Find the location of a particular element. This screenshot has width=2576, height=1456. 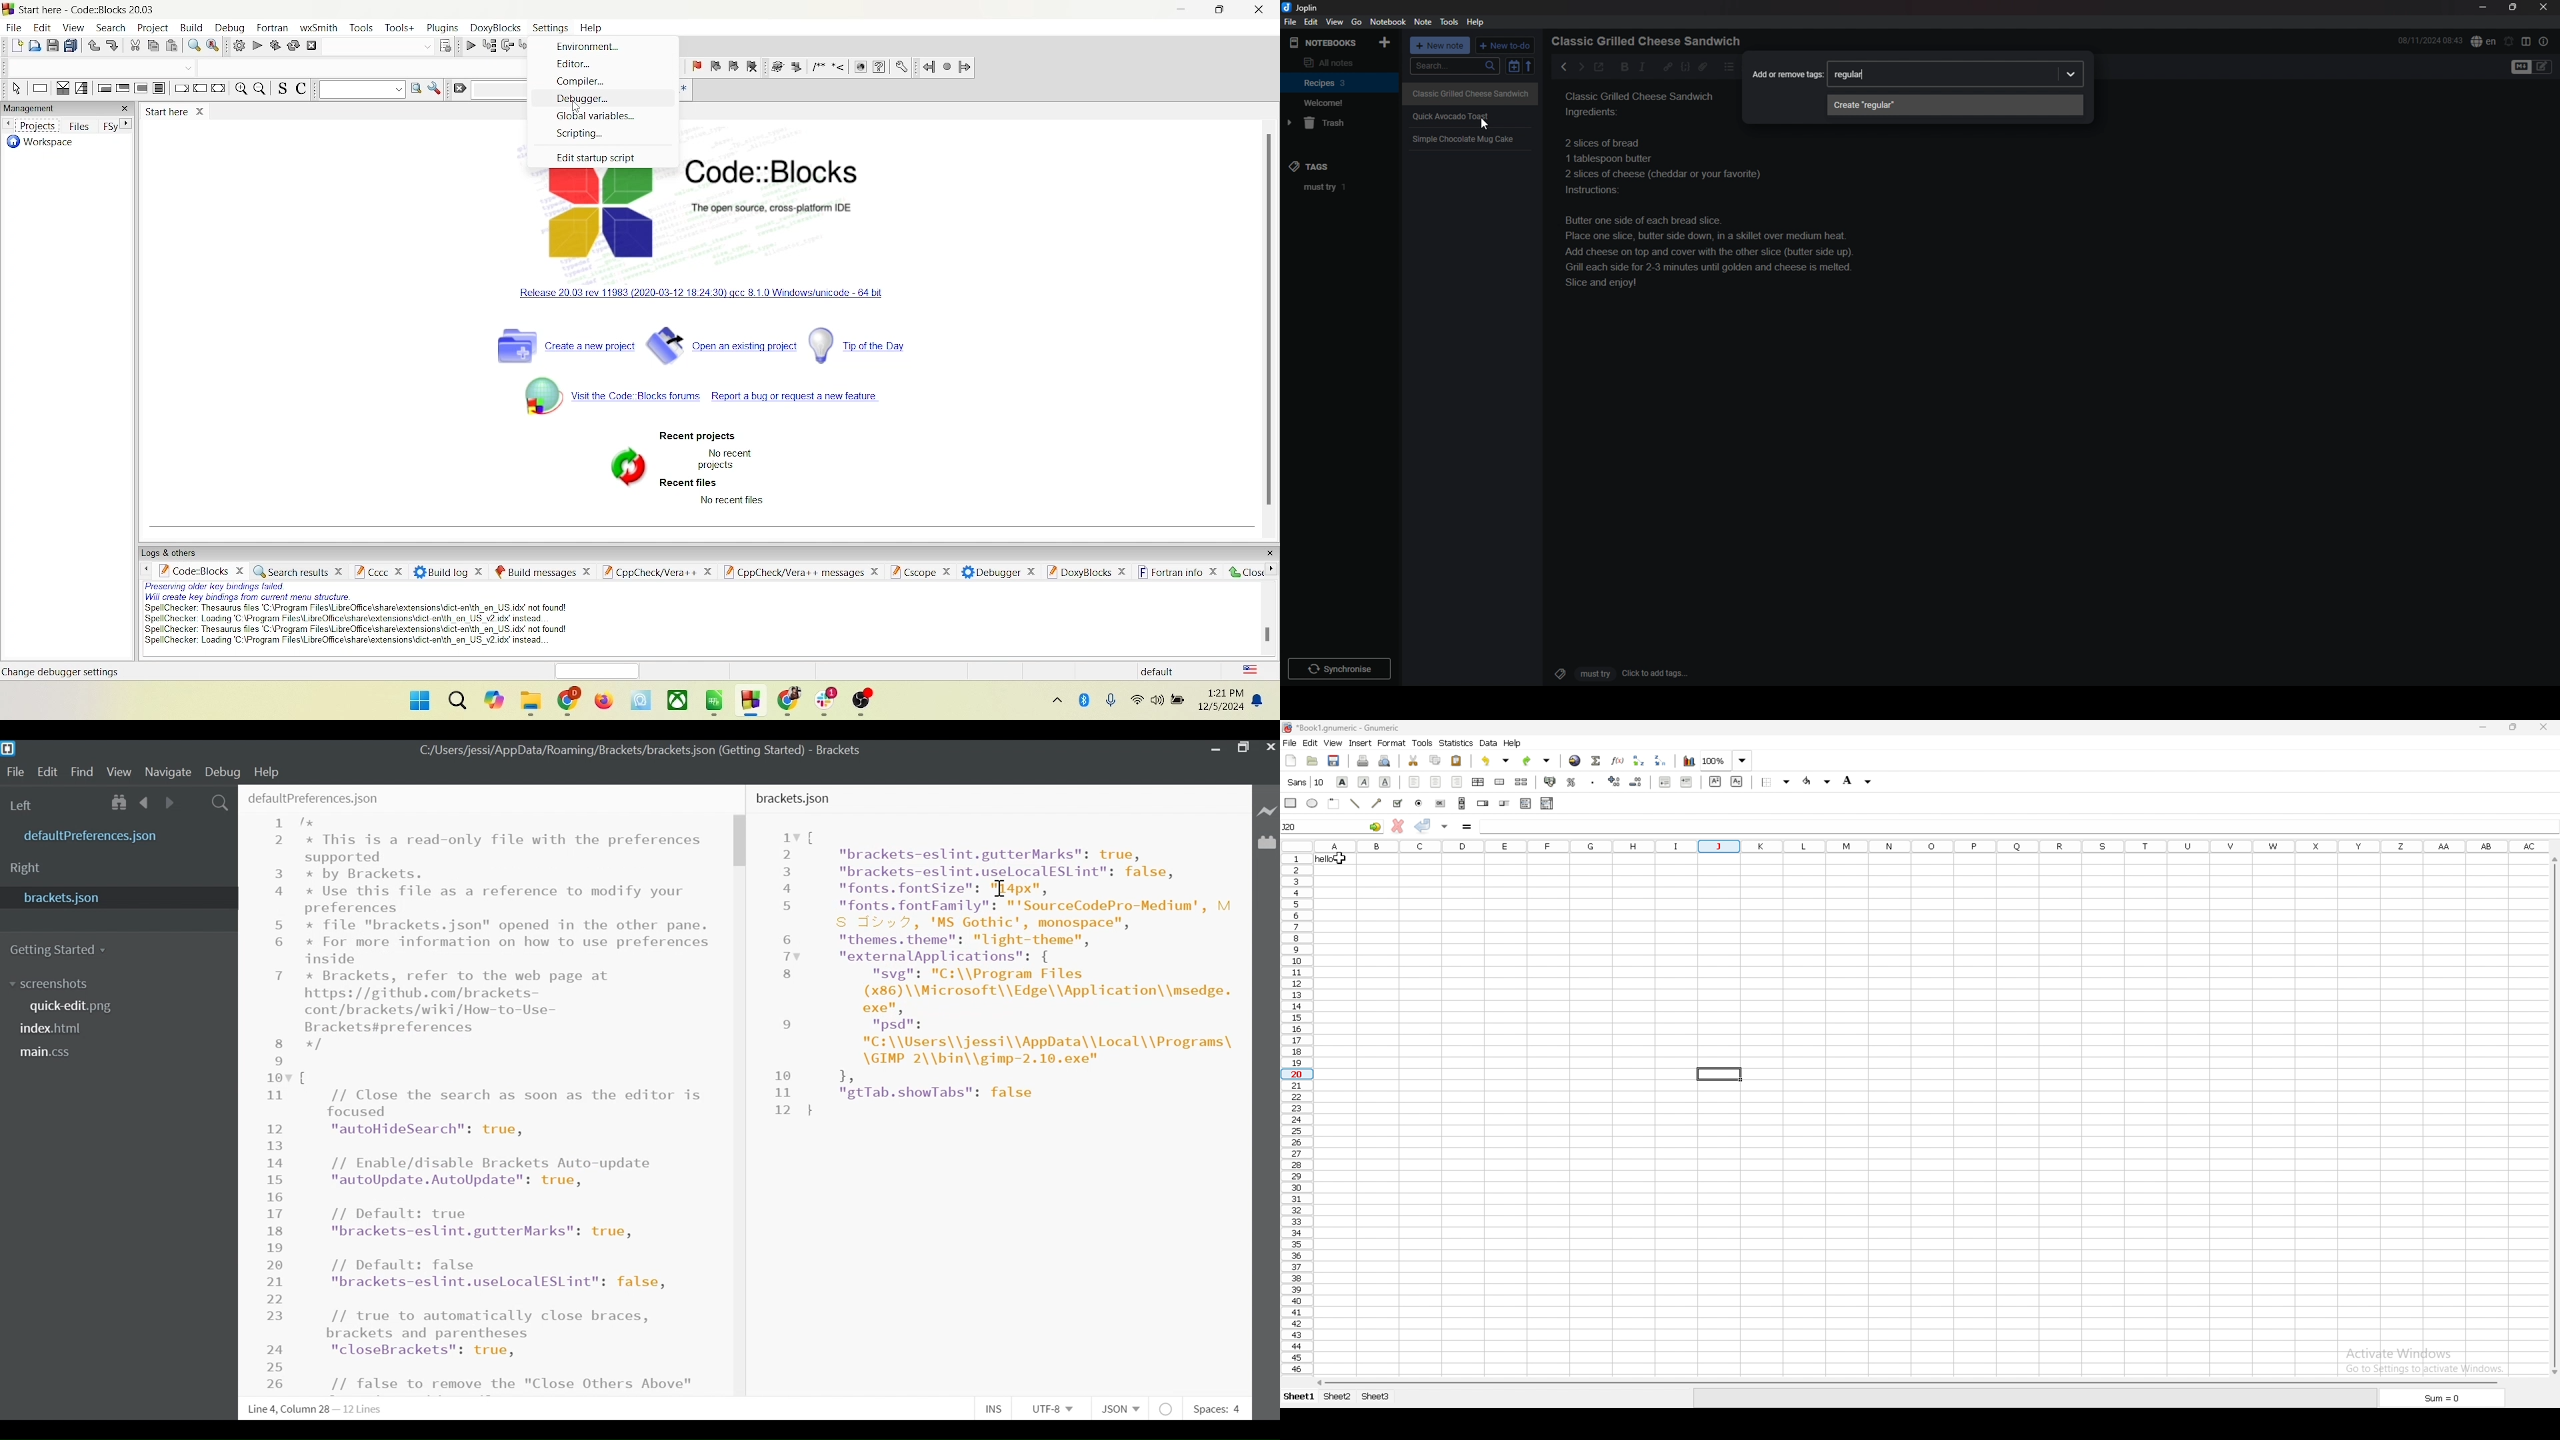

toggle sort order is located at coordinates (1513, 68).